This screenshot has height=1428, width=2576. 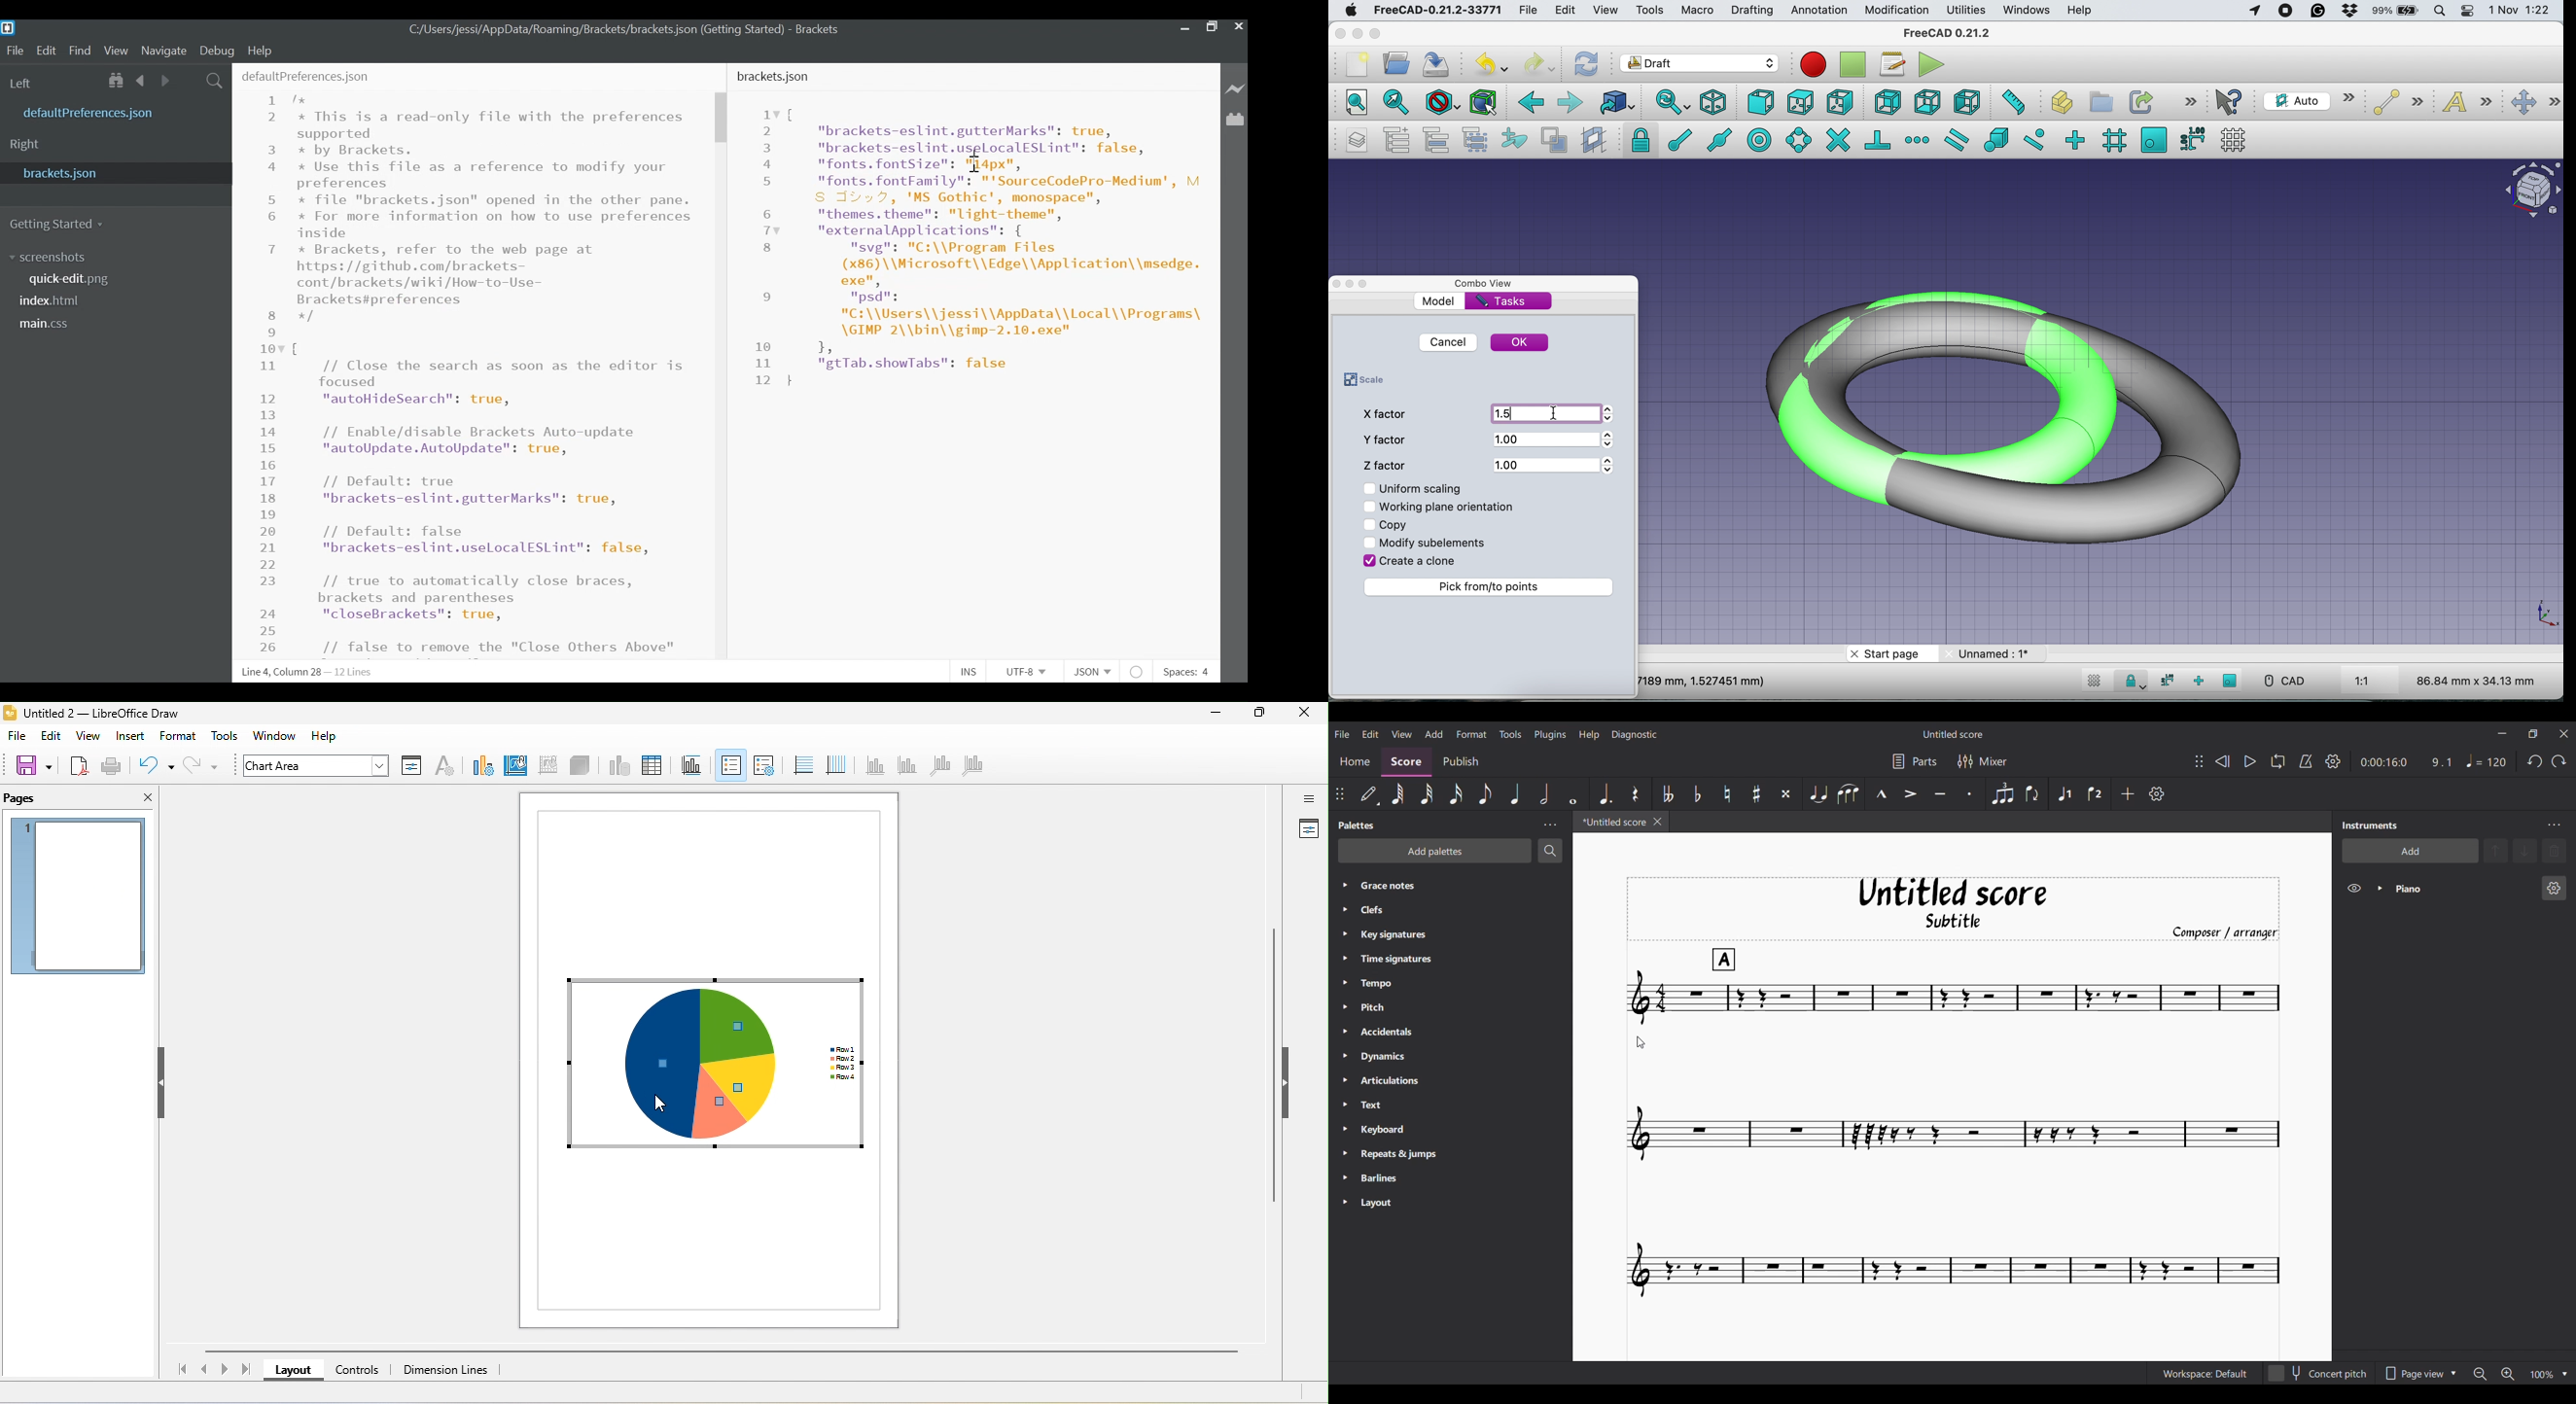 I want to click on view, so click(x=88, y=737).